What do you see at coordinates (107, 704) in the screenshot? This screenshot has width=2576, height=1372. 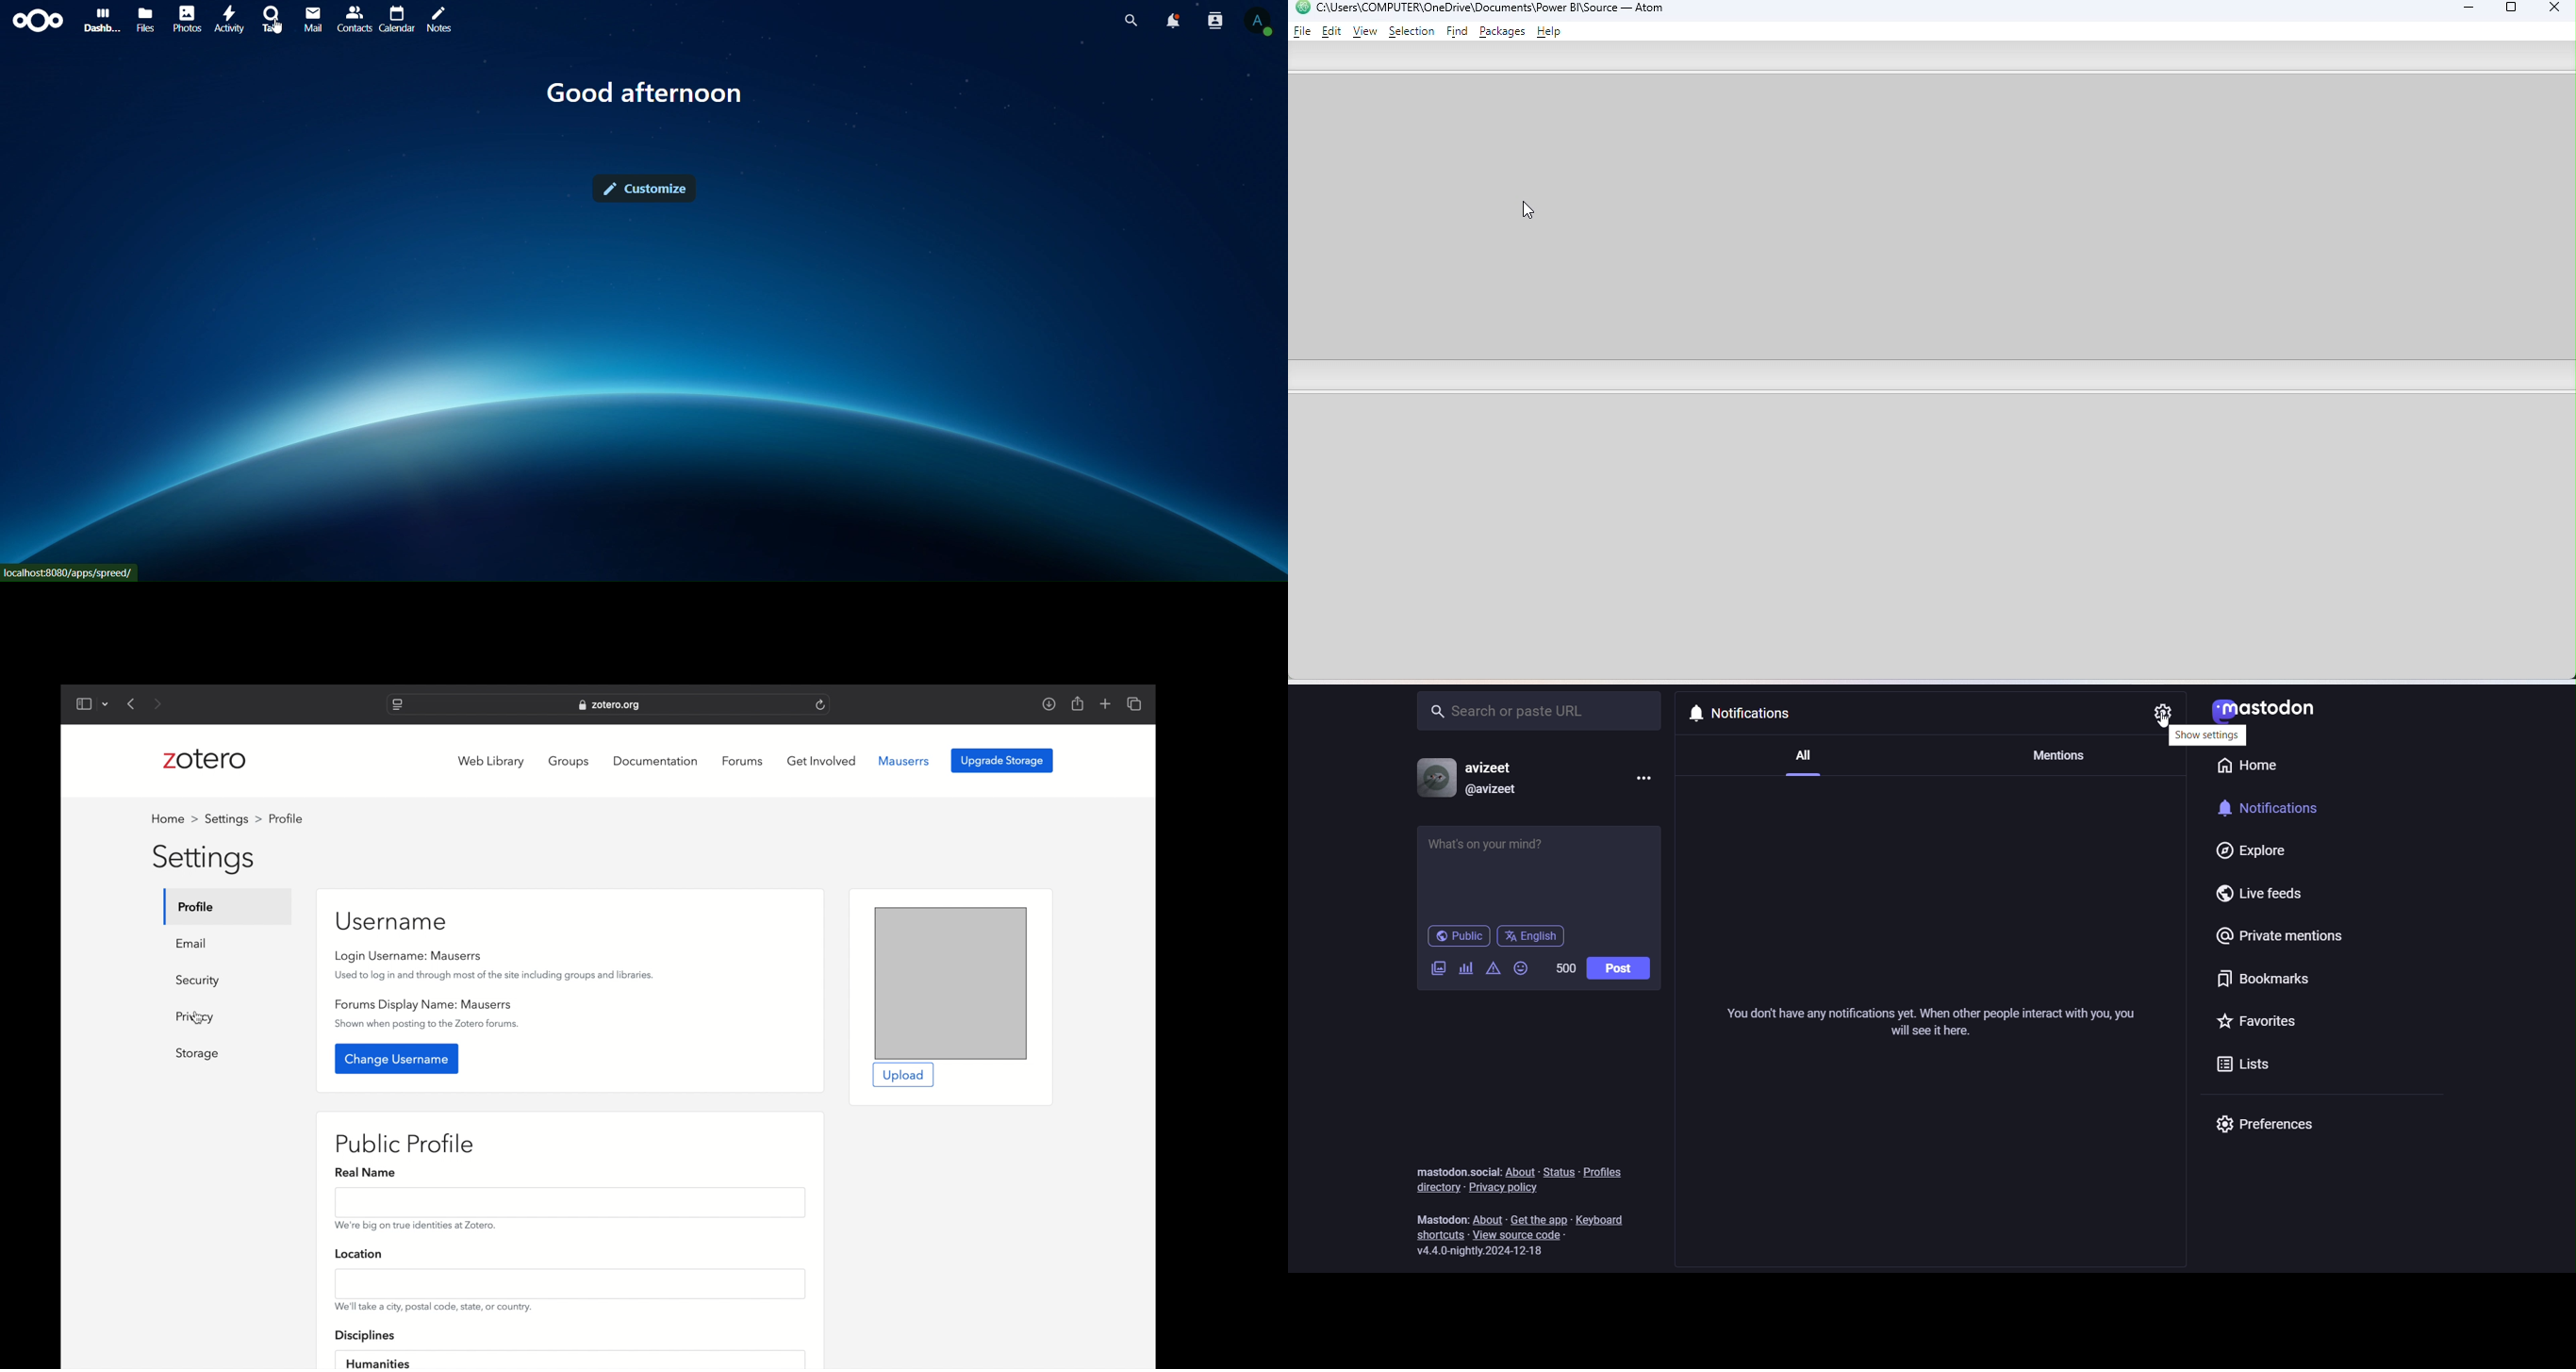 I see `dropdown` at bounding box center [107, 704].